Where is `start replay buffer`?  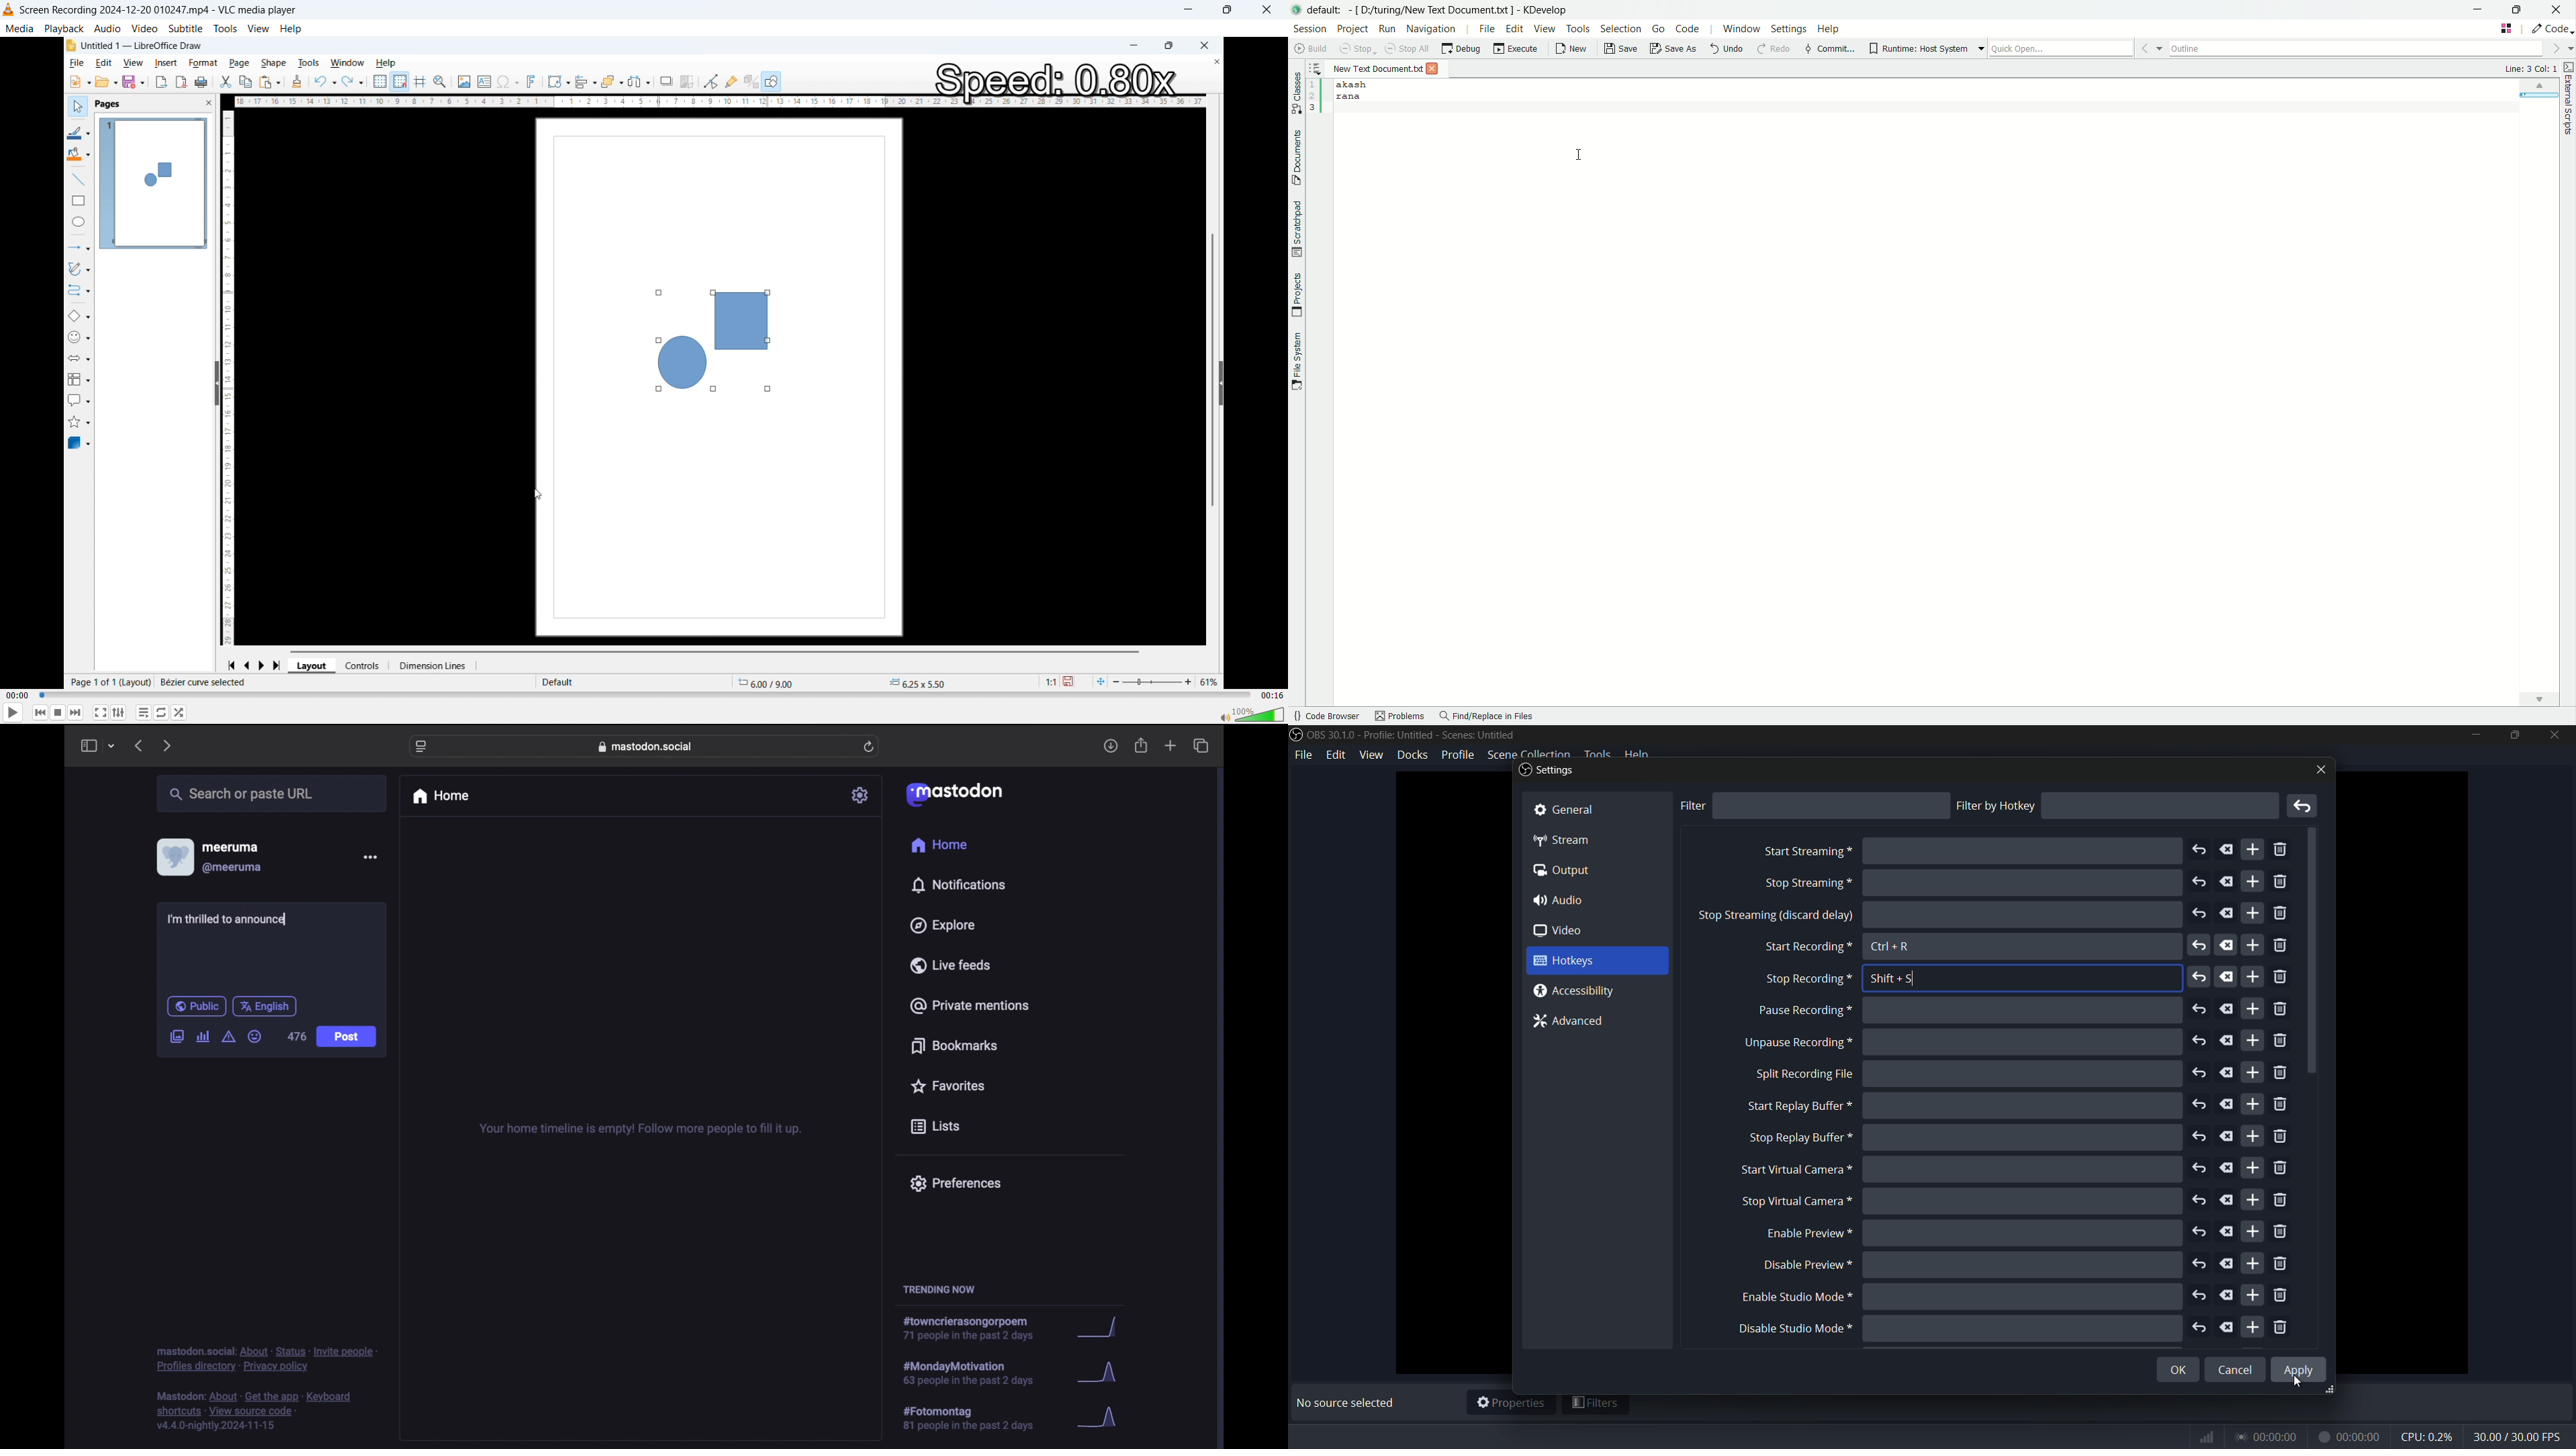 start replay buffer is located at coordinates (1793, 1106).